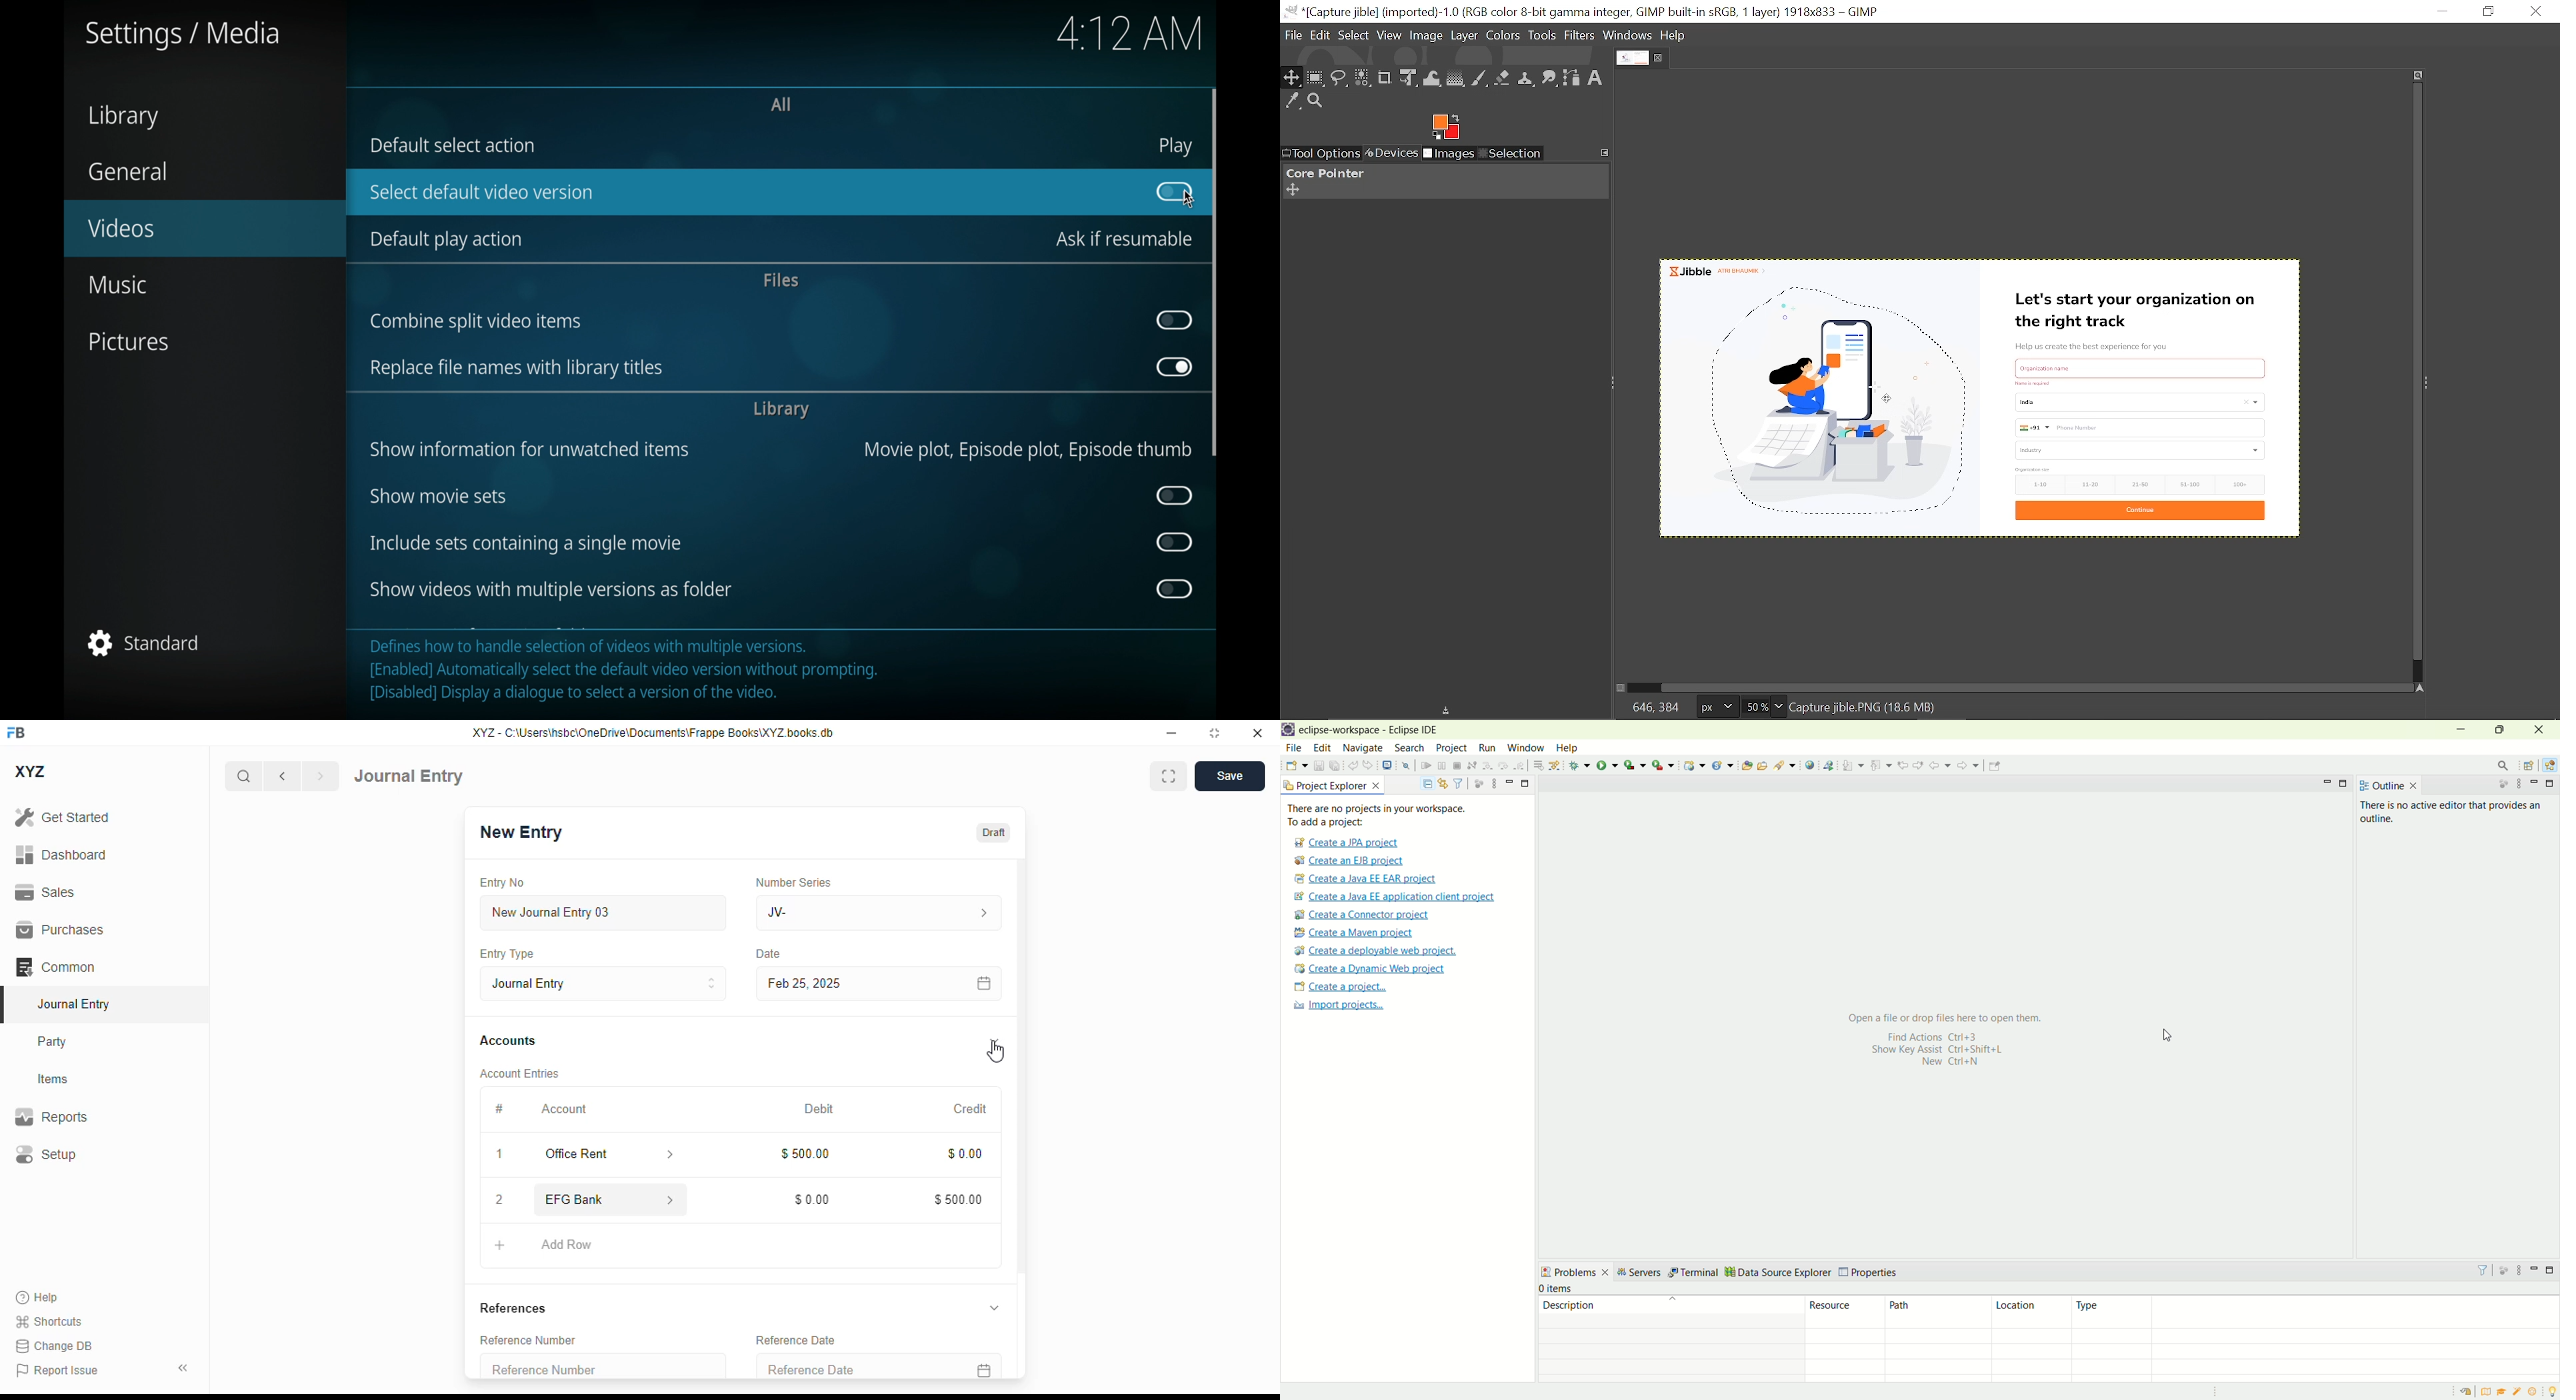  What do you see at coordinates (72, 1004) in the screenshot?
I see `journal entry` at bounding box center [72, 1004].